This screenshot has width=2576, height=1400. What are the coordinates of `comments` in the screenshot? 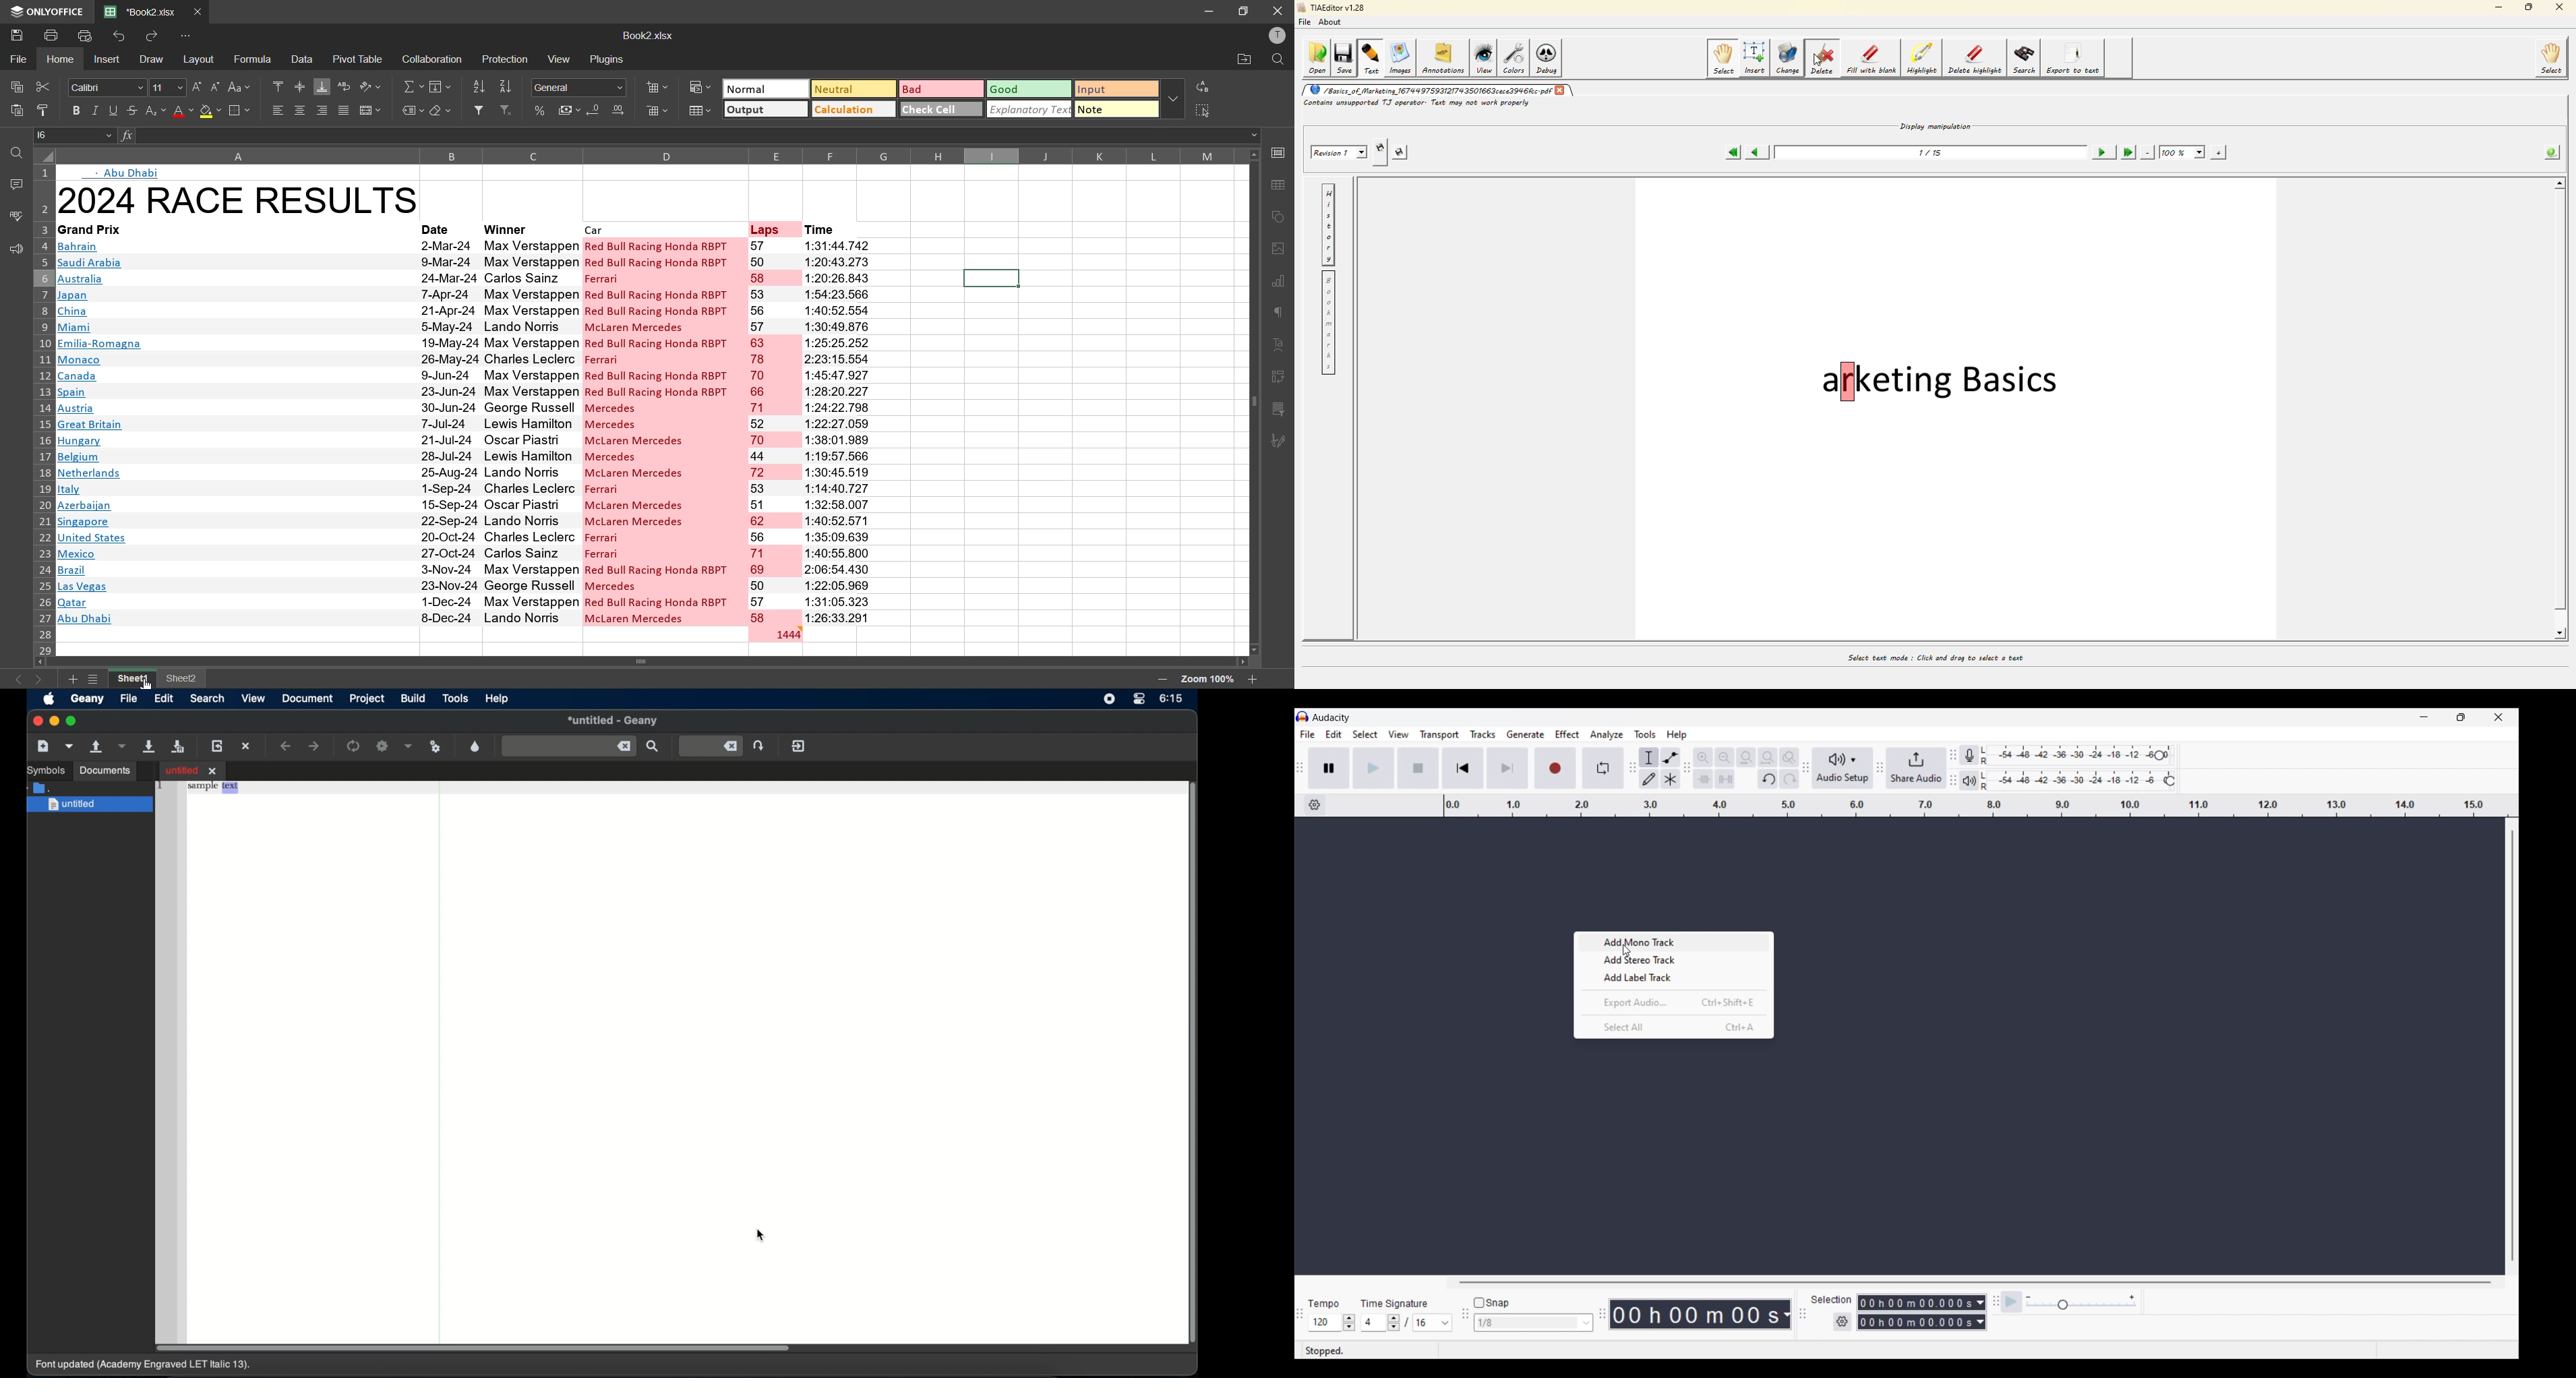 It's located at (15, 186).